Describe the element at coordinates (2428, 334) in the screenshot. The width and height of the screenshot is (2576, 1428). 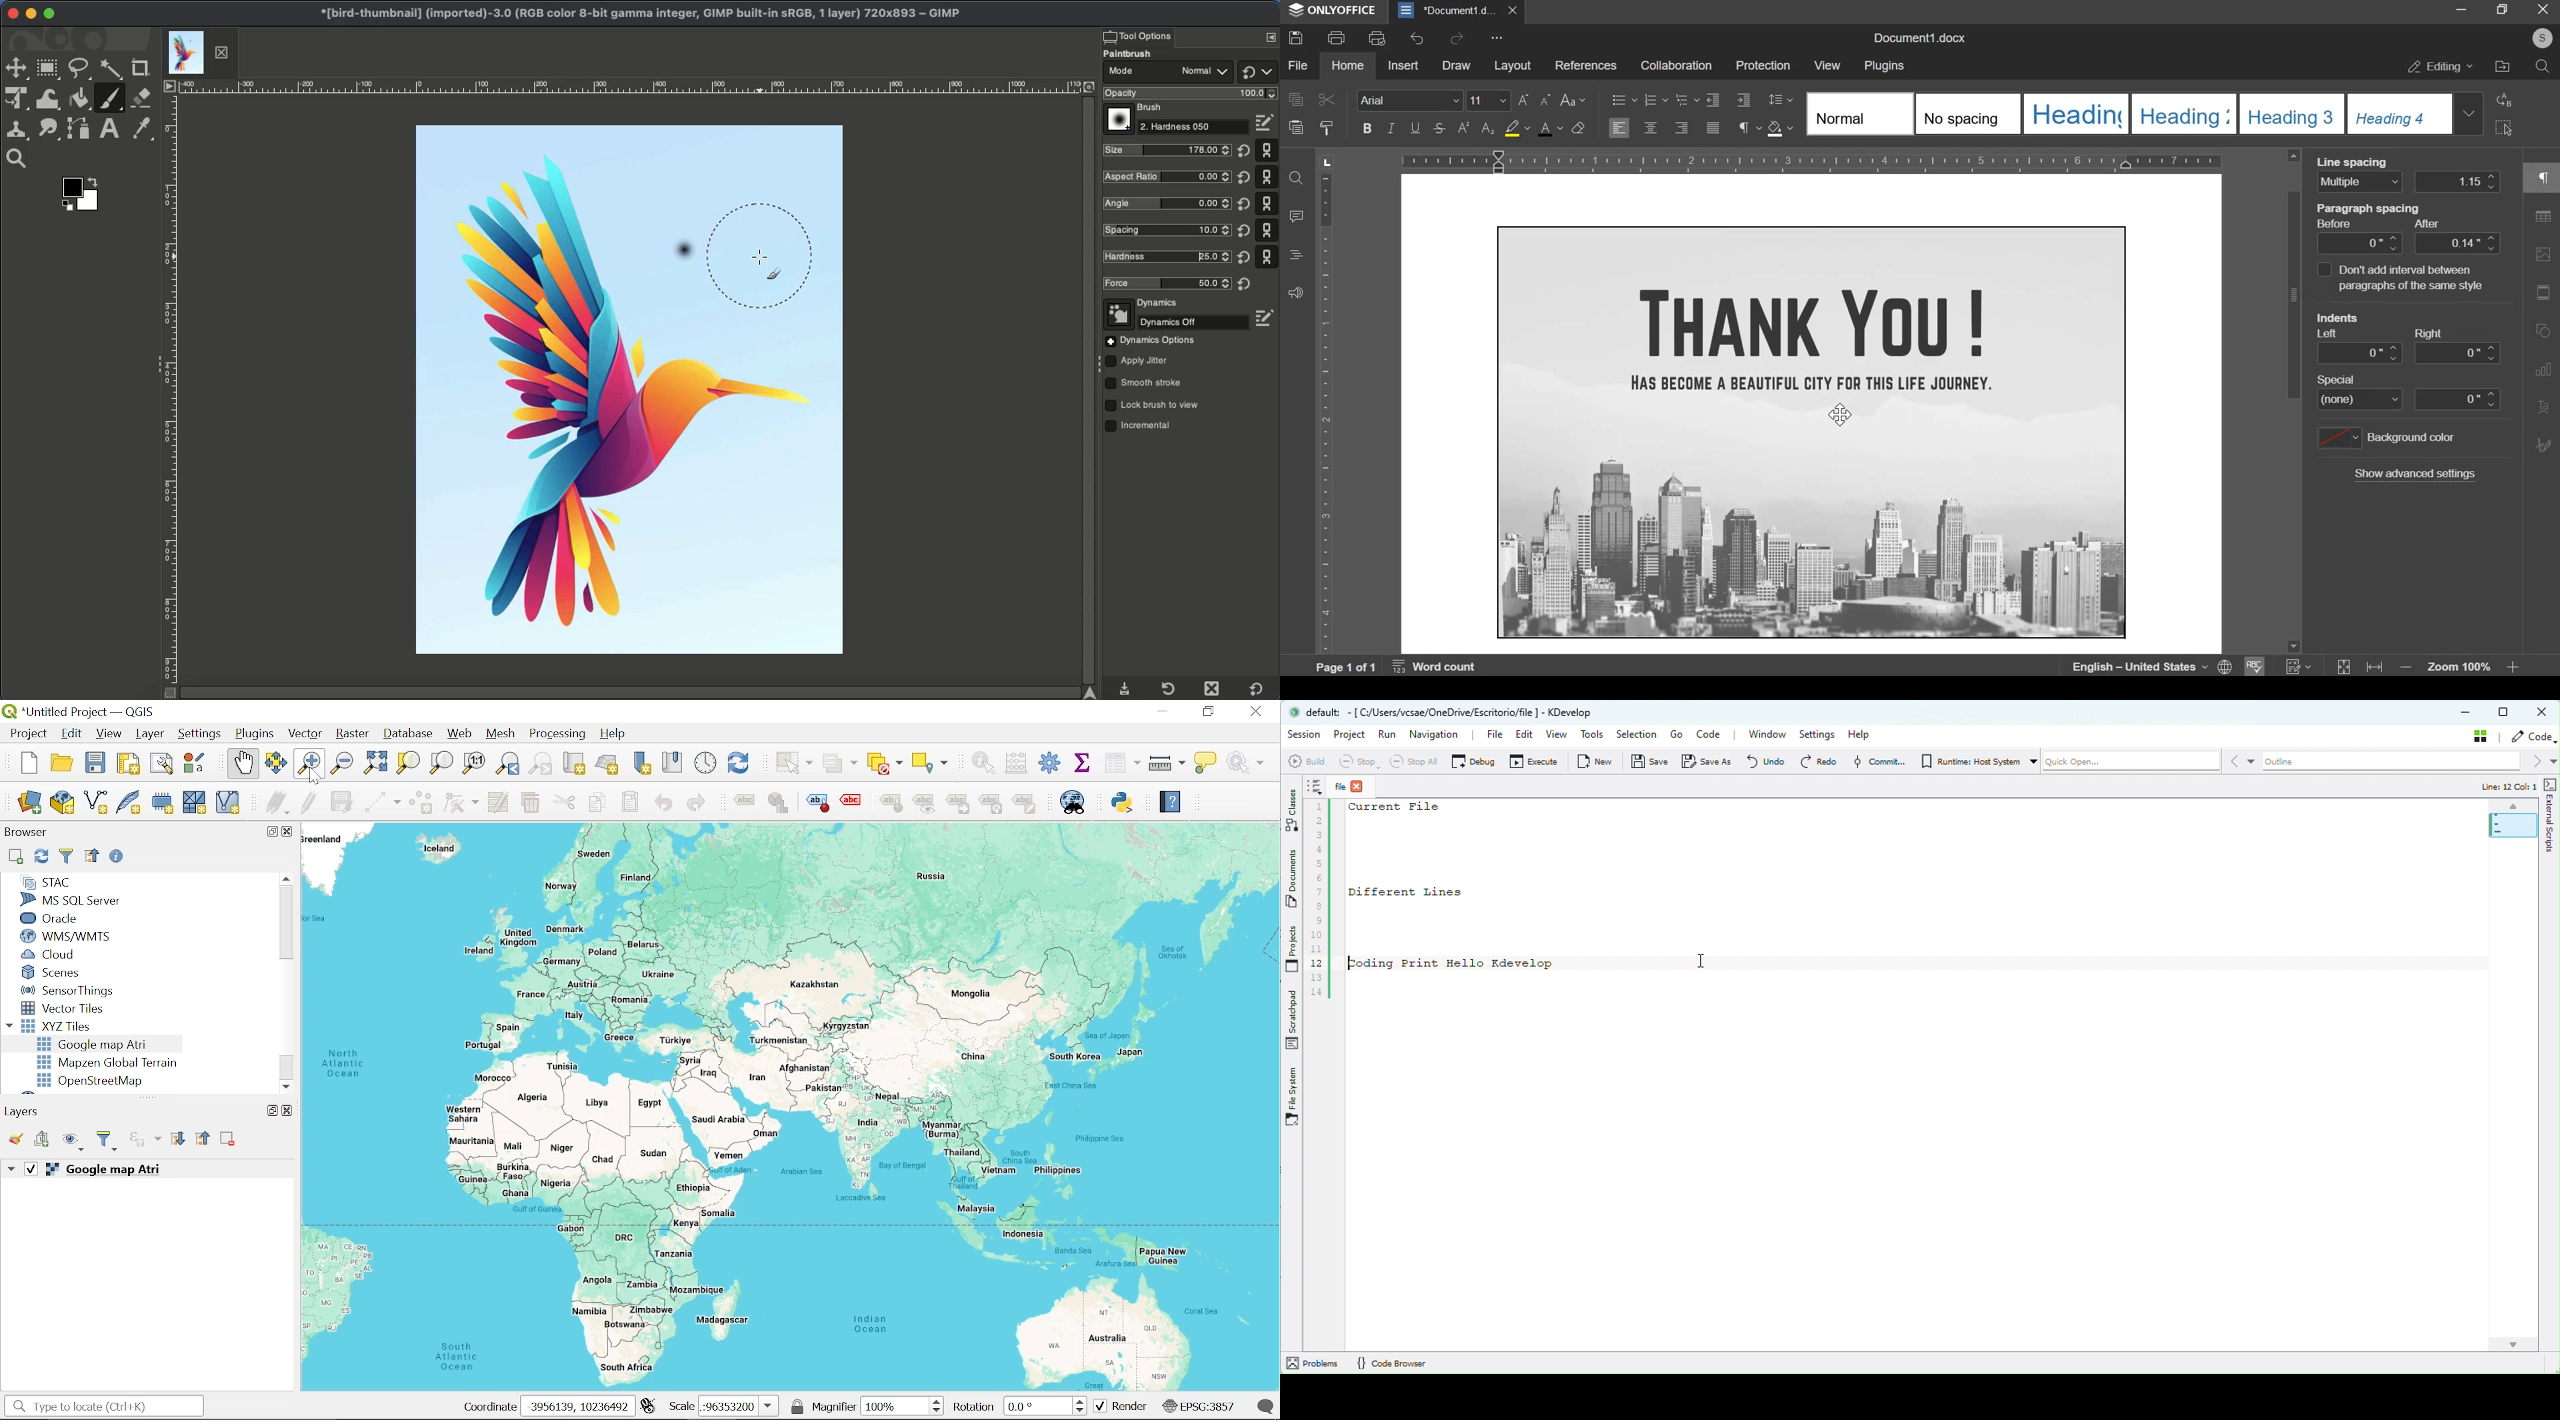
I see `right` at that location.